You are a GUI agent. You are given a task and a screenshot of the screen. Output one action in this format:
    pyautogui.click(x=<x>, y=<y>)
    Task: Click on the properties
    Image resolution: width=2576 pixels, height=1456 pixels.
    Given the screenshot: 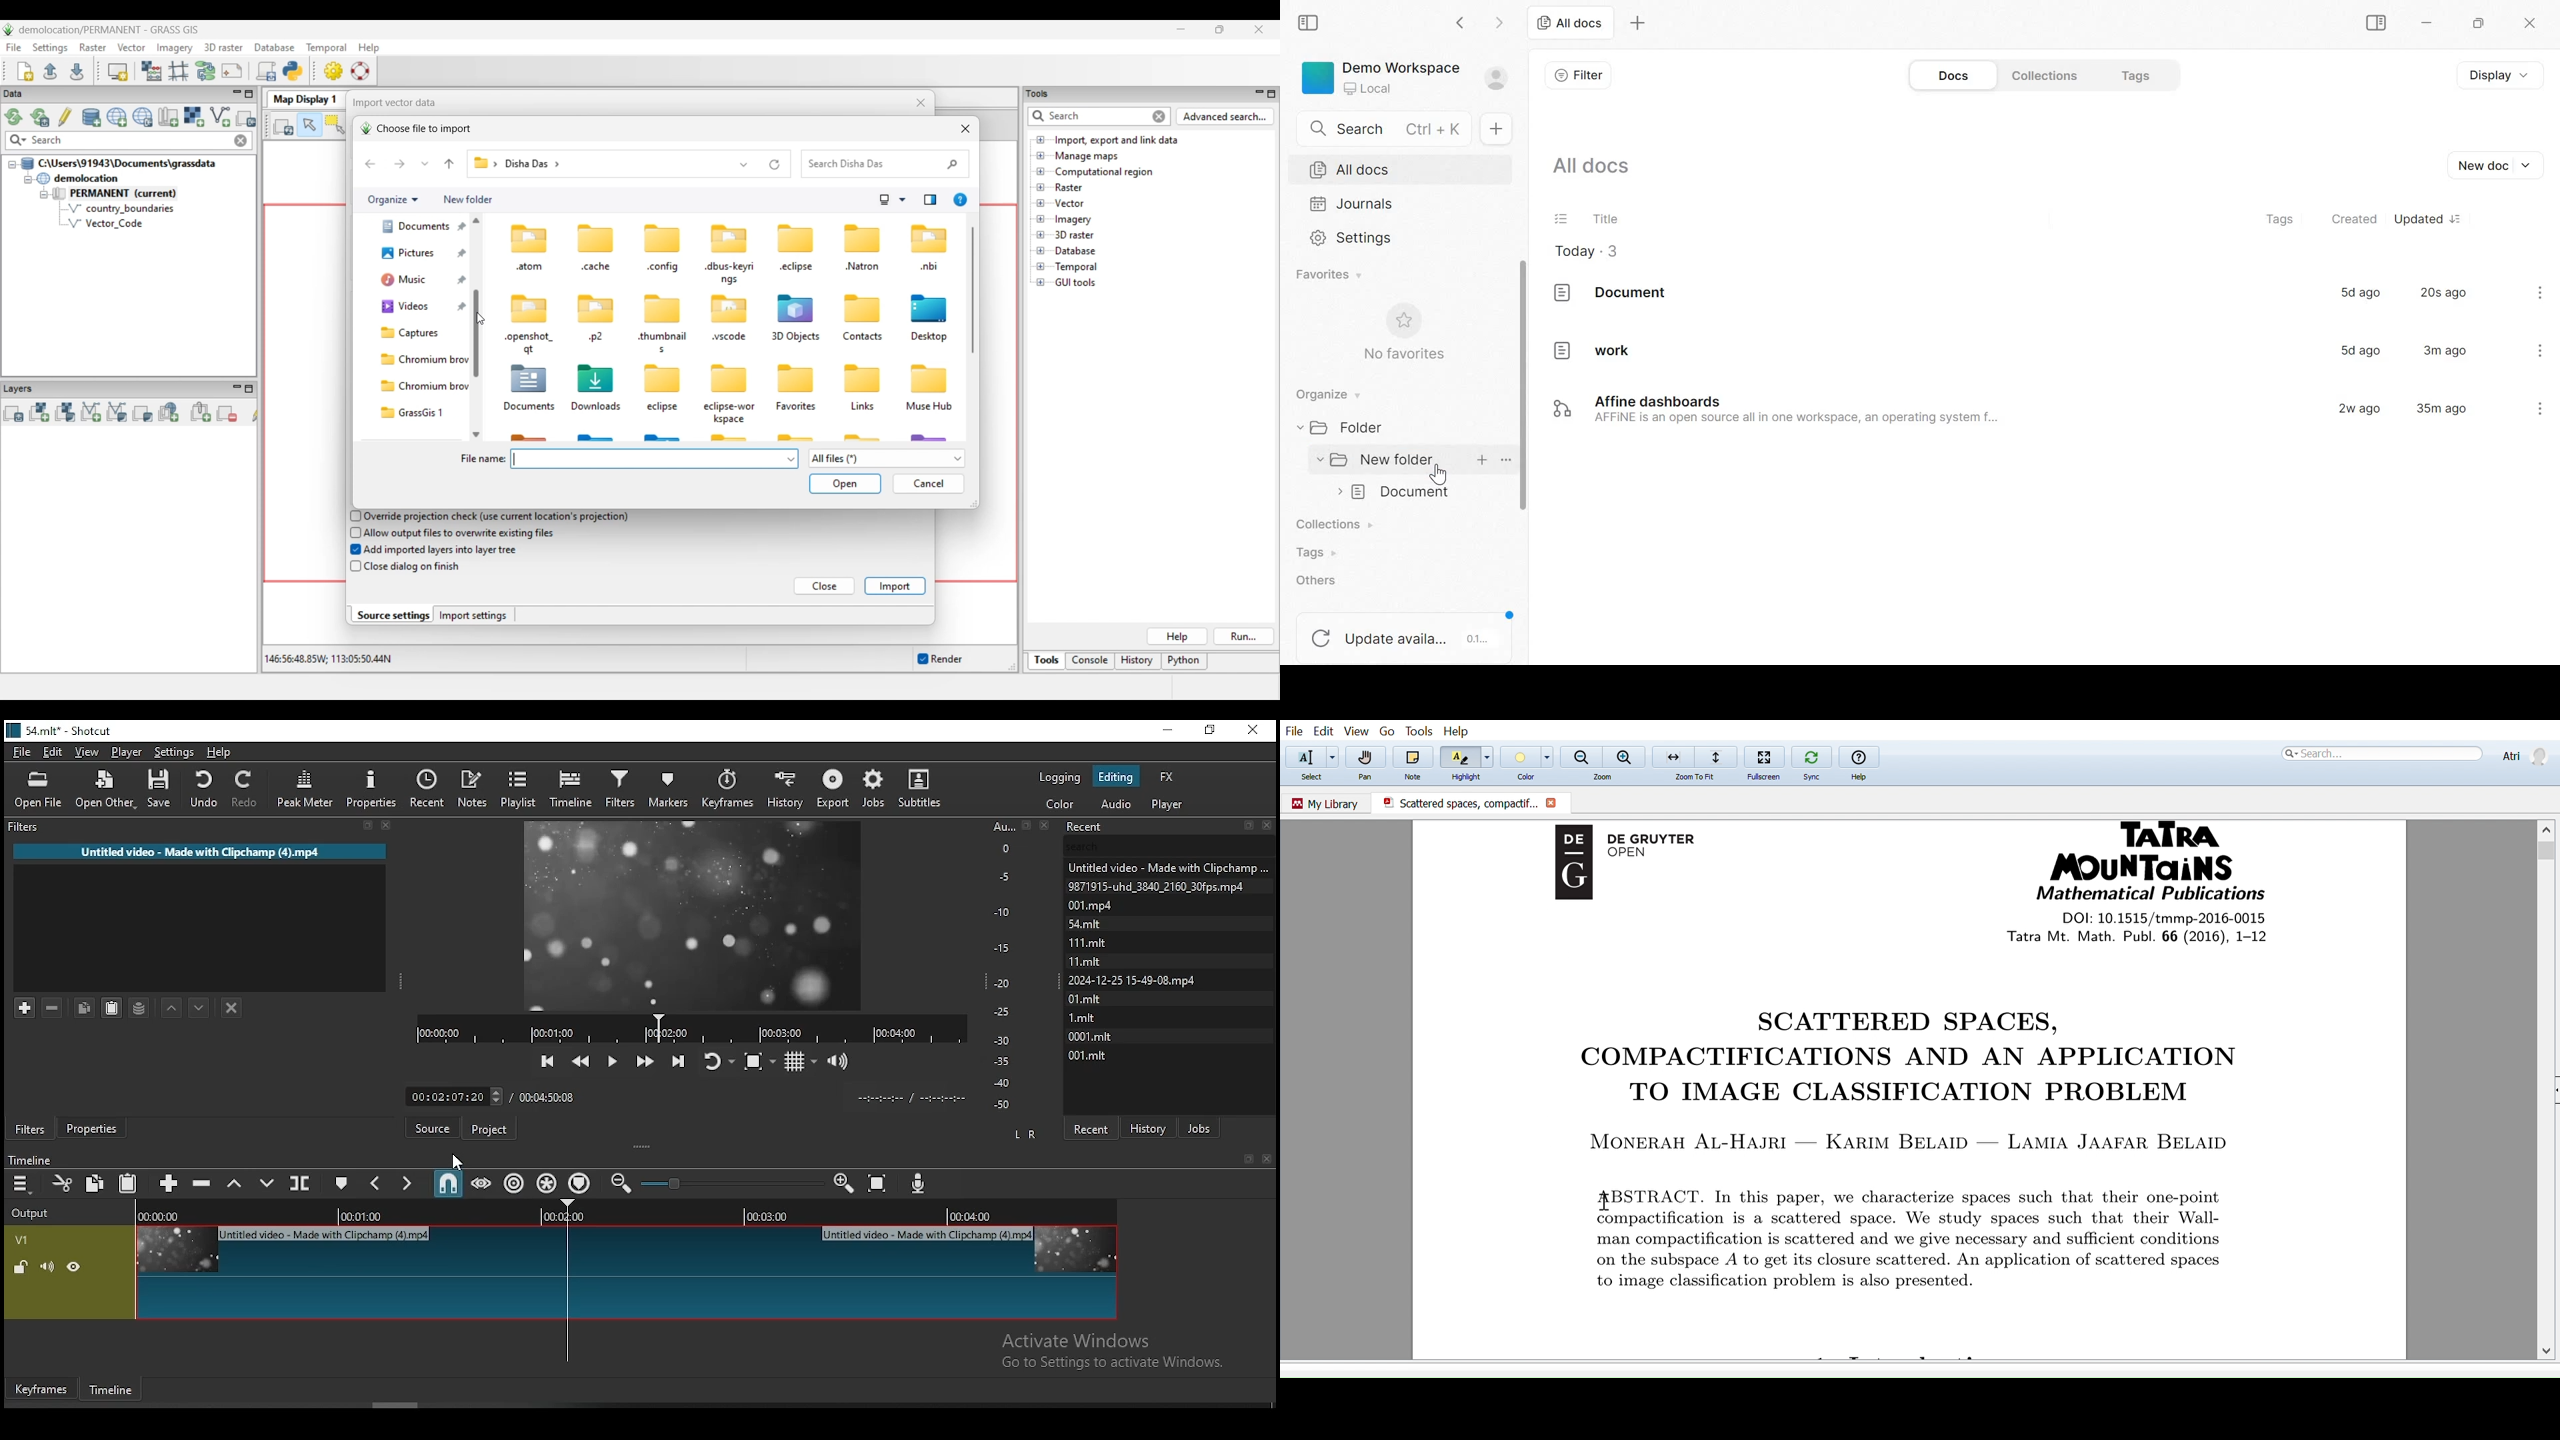 What is the action you would take?
    pyautogui.click(x=93, y=1129)
    